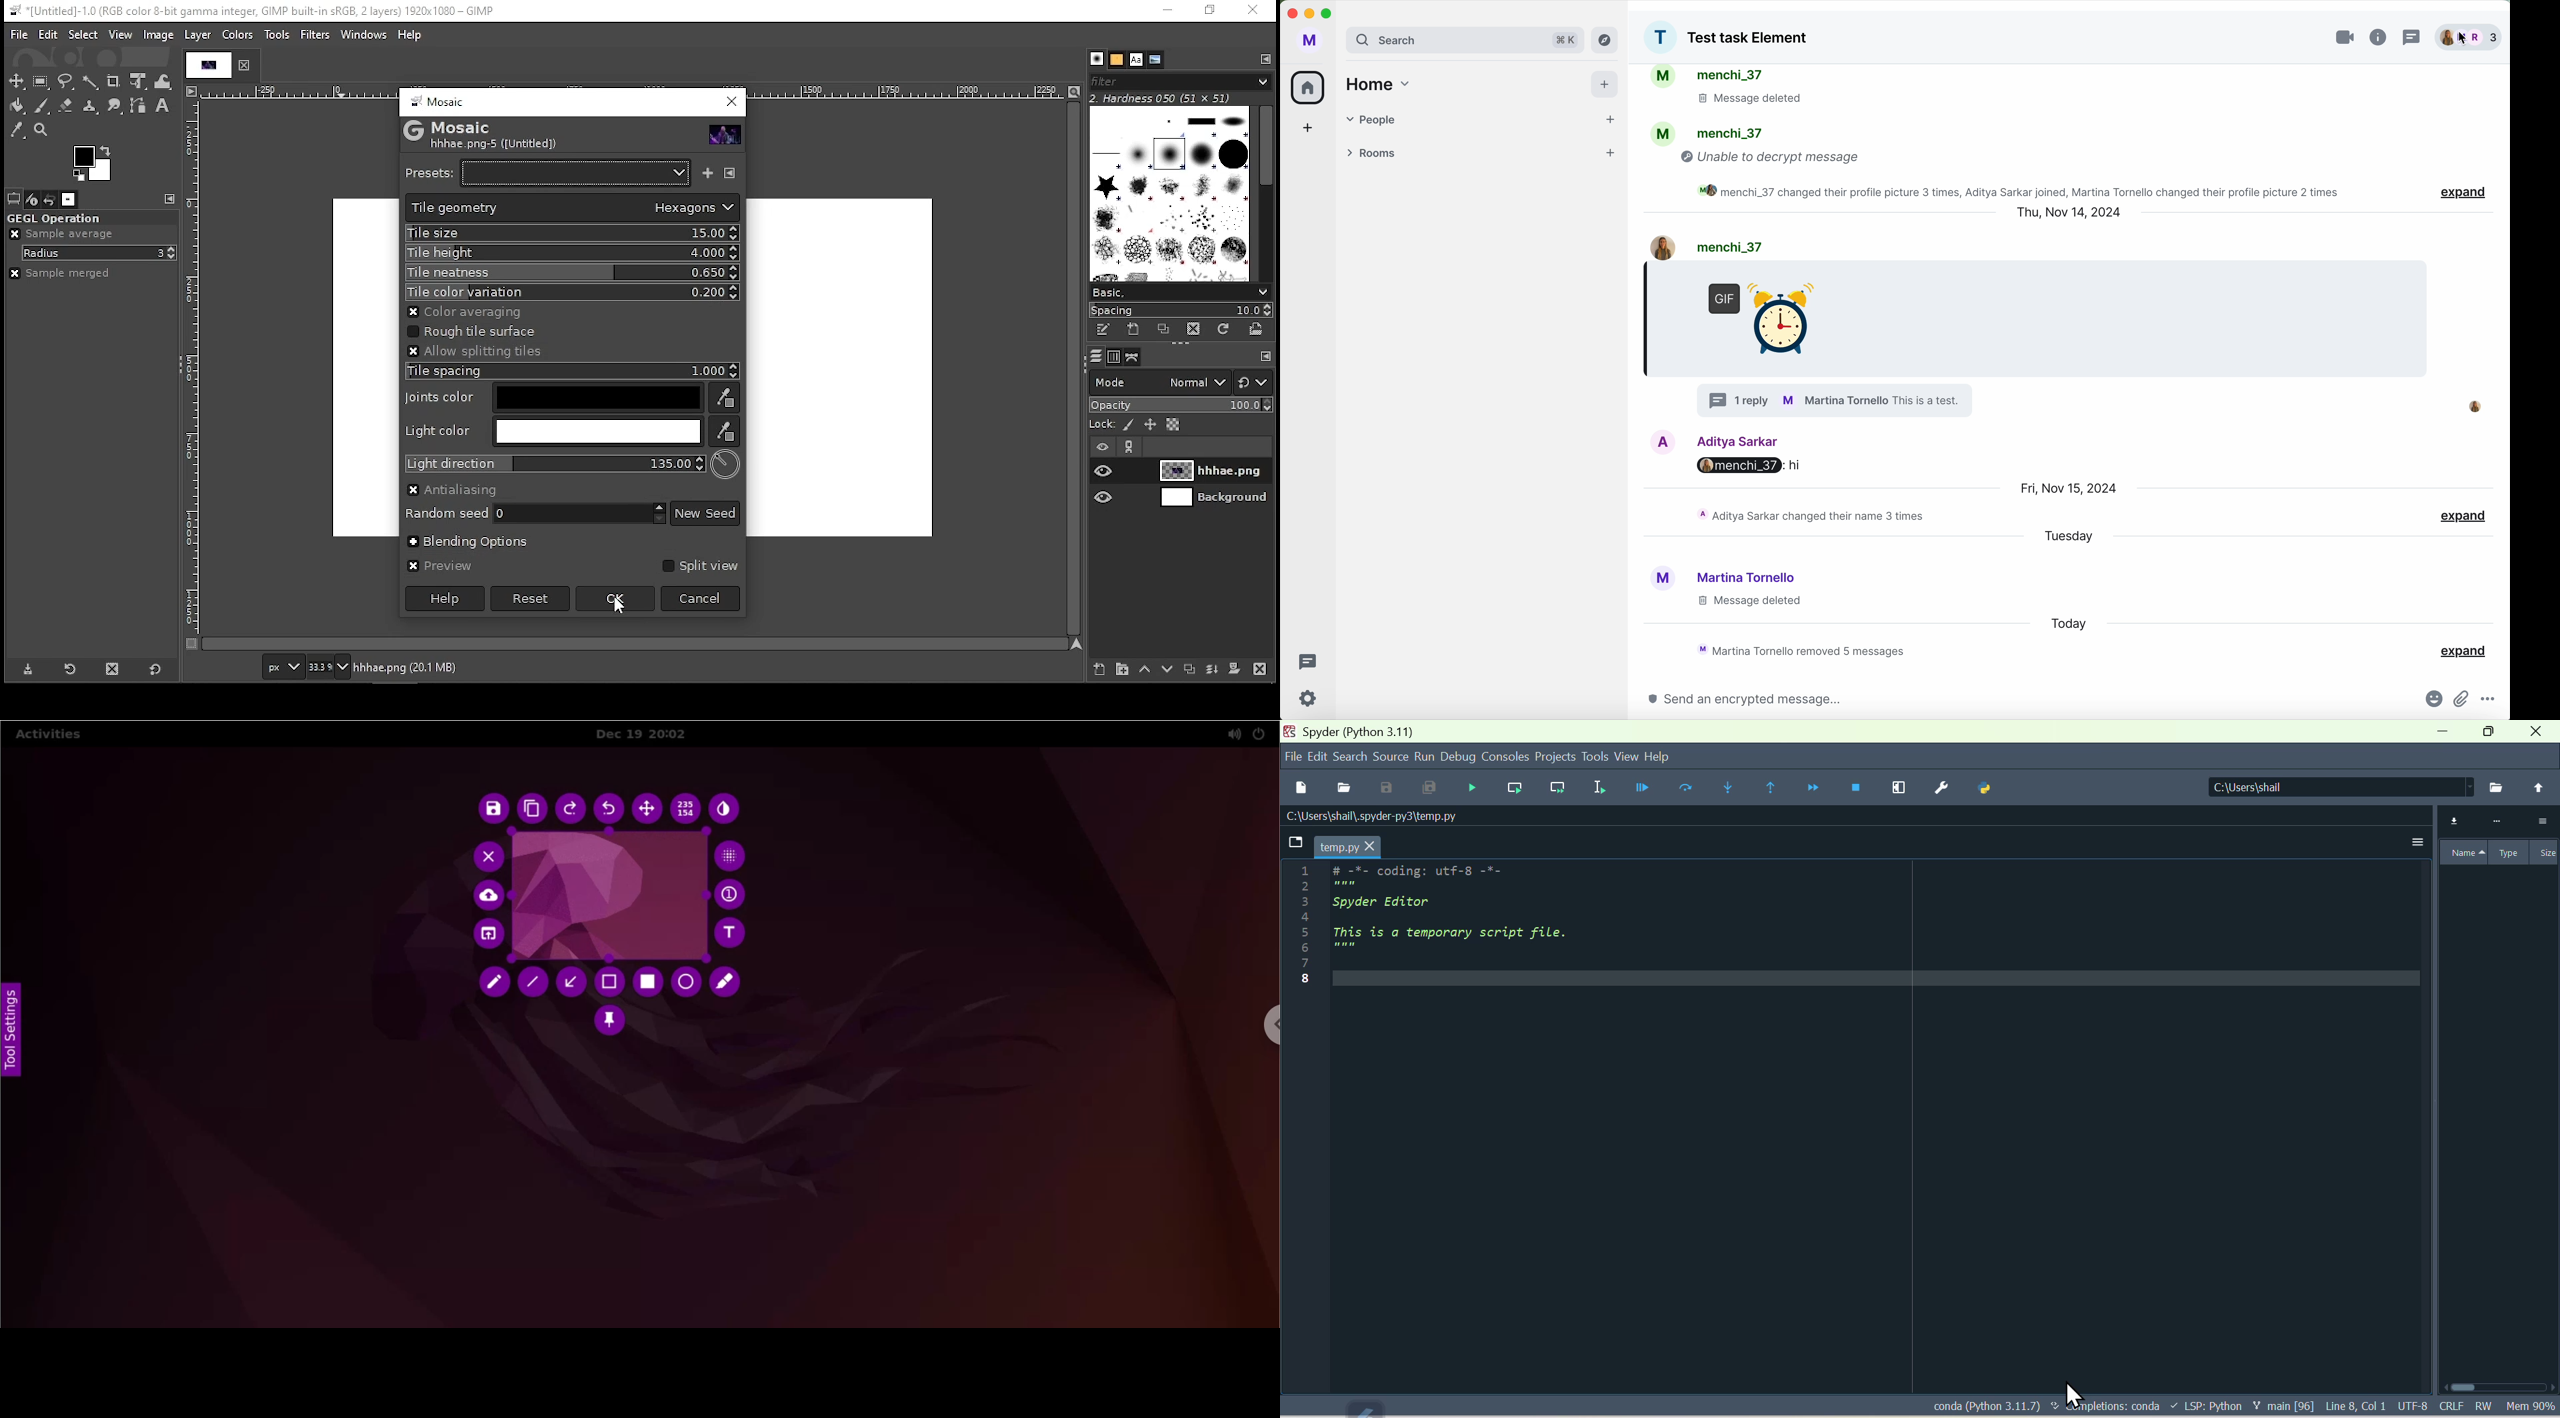  What do you see at coordinates (1180, 98) in the screenshot?
I see `2. hardness 050 (51x51)` at bounding box center [1180, 98].